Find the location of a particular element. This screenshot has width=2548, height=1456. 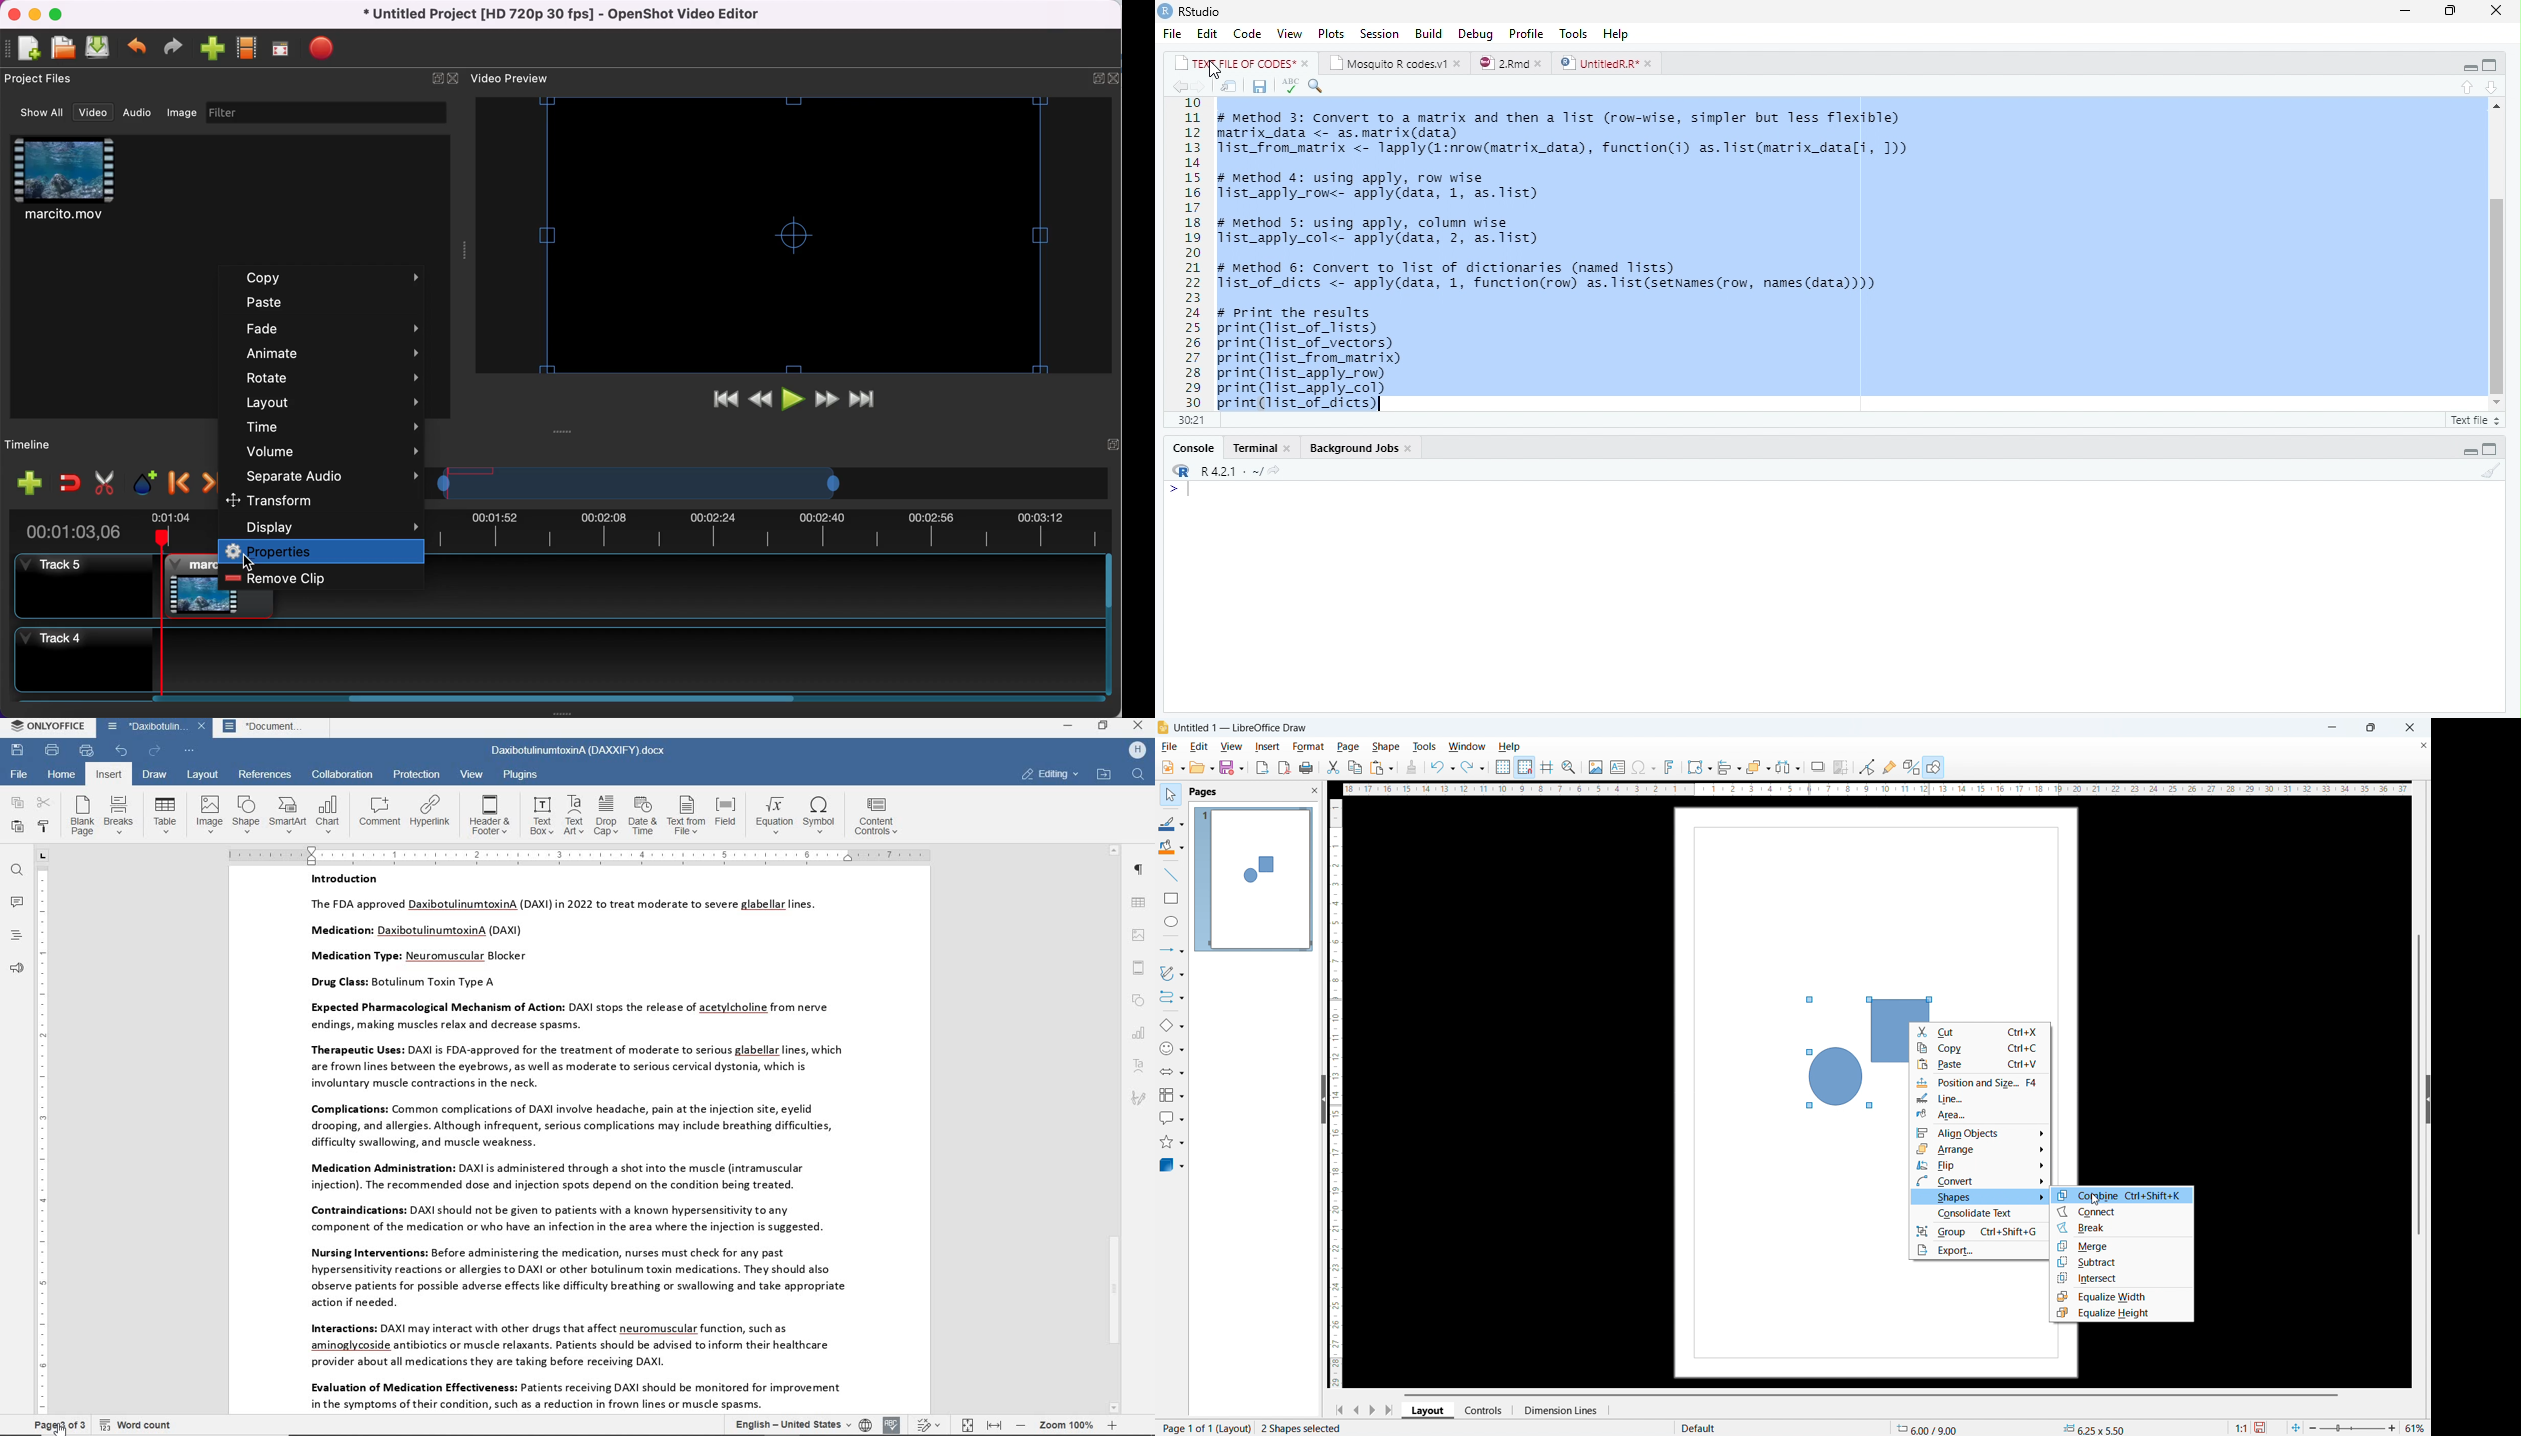

3D object is located at coordinates (1173, 1165).